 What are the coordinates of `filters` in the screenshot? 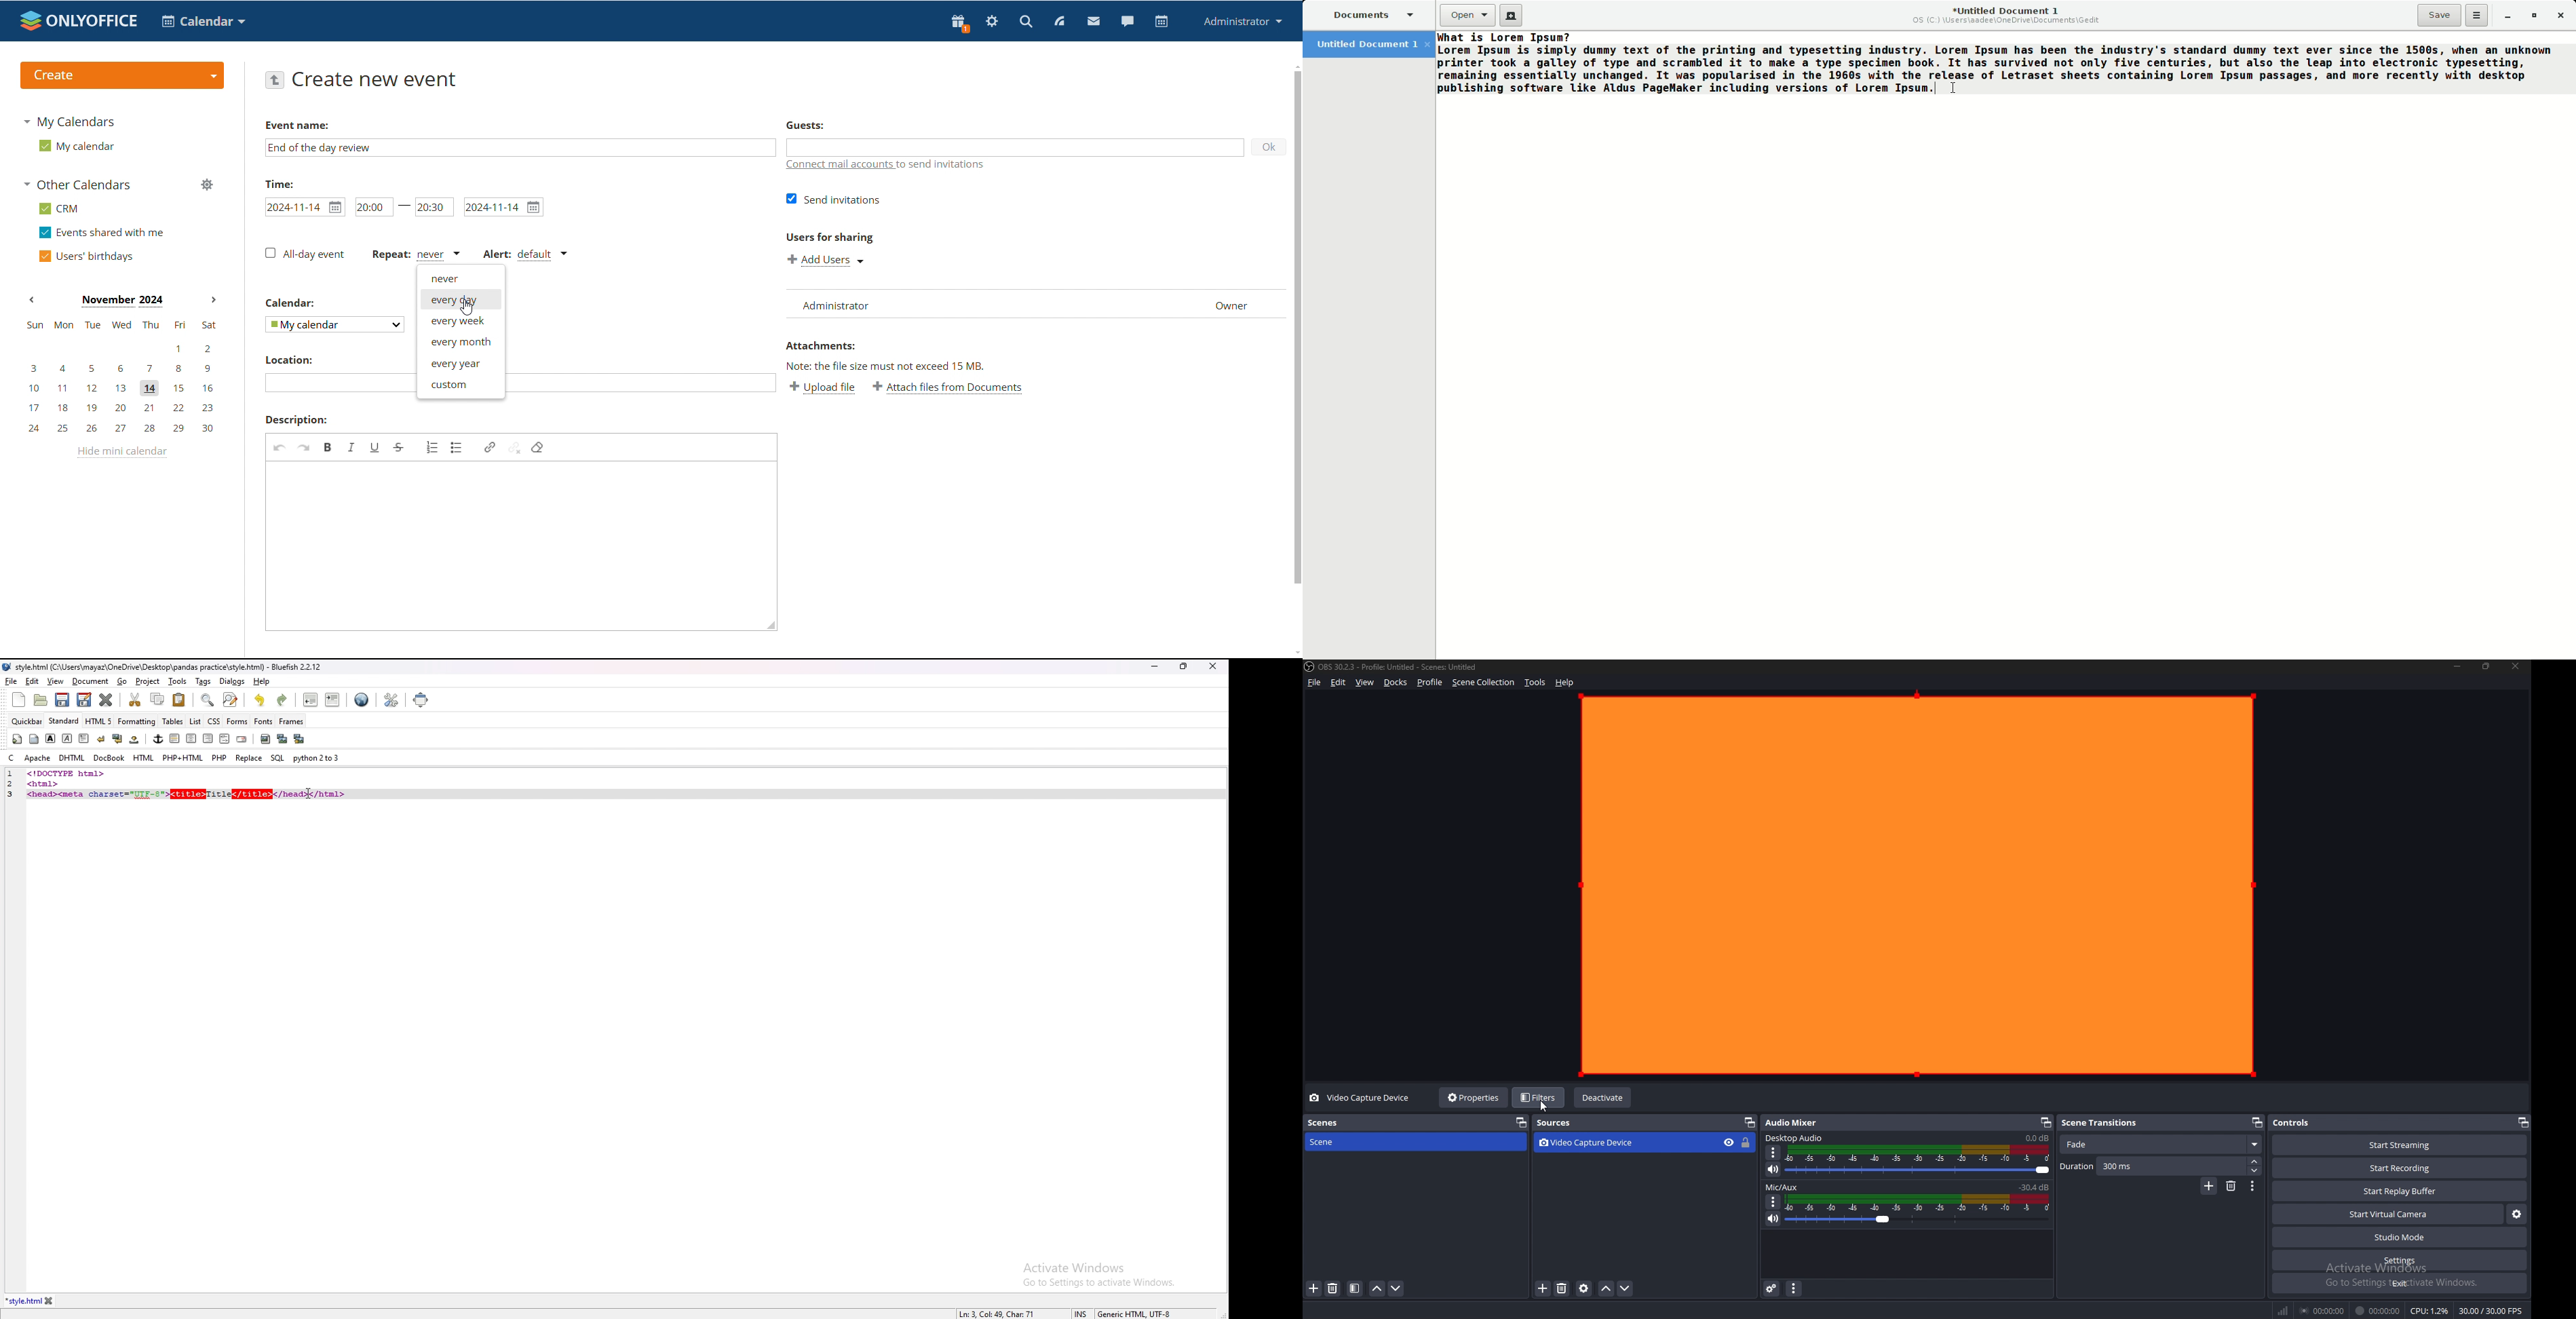 It's located at (1539, 1097).